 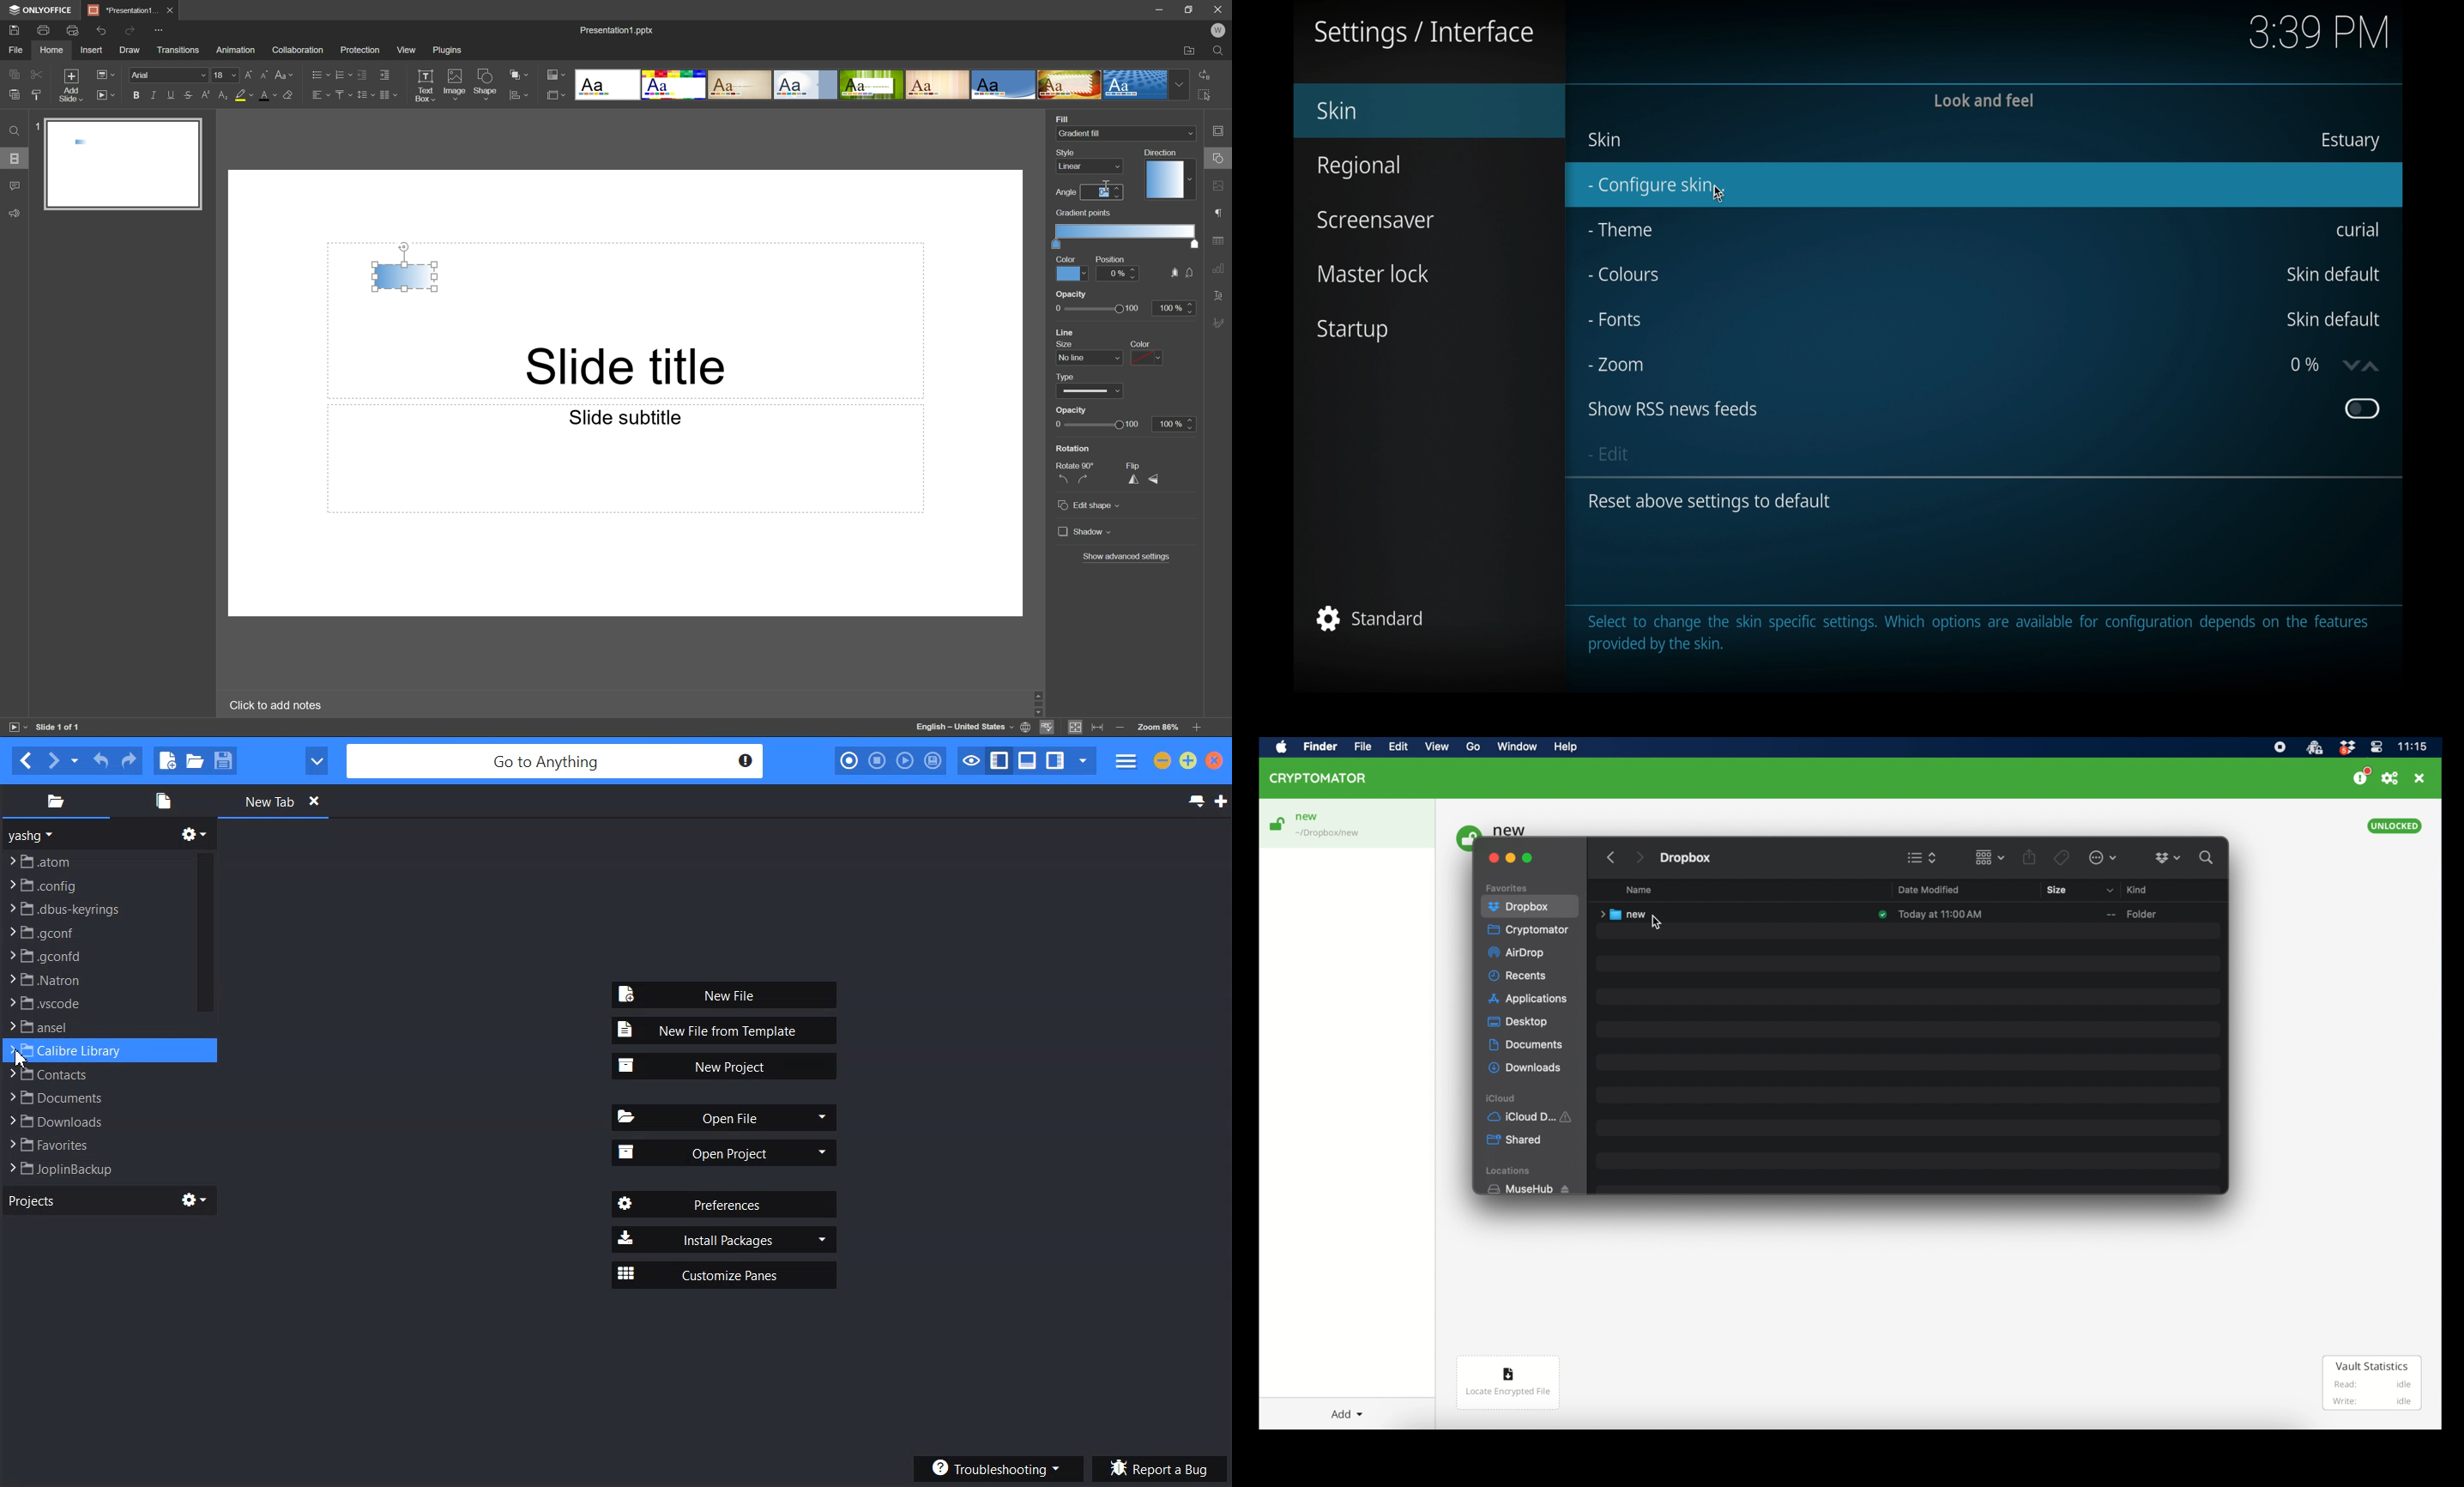 What do you see at coordinates (1205, 73) in the screenshot?
I see `Replace` at bounding box center [1205, 73].